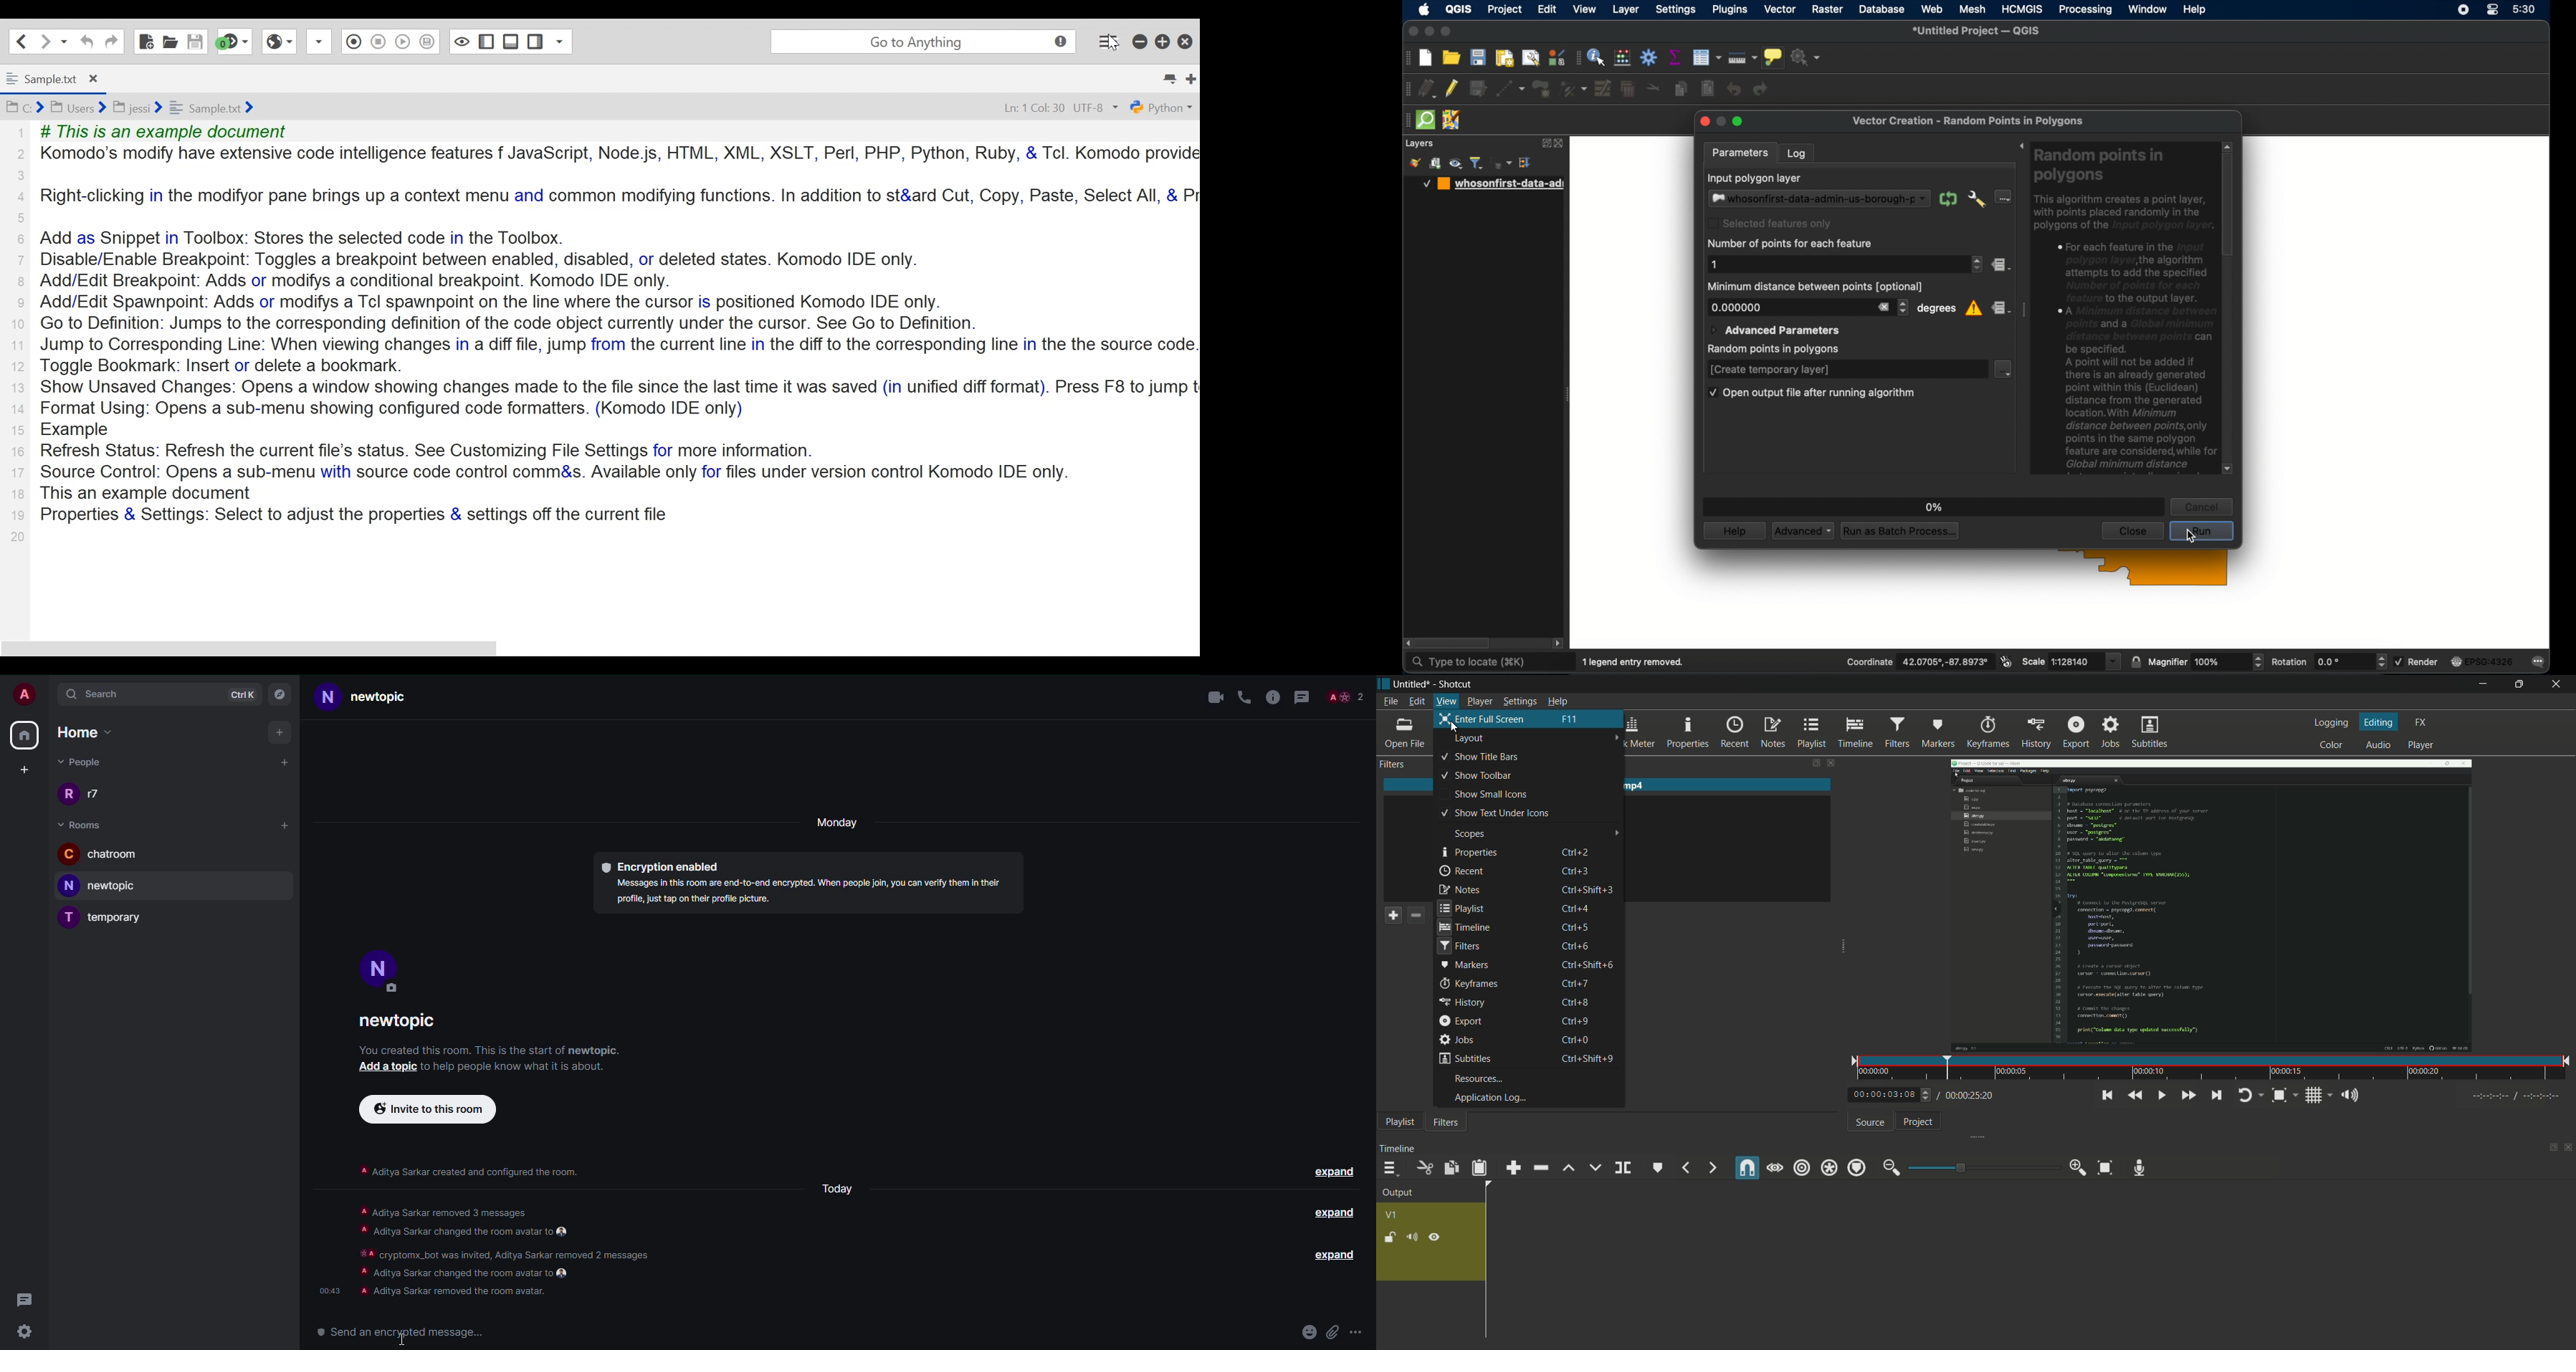 The width and height of the screenshot is (2576, 1372). What do you see at coordinates (1414, 163) in the screenshot?
I see `style manager` at bounding box center [1414, 163].